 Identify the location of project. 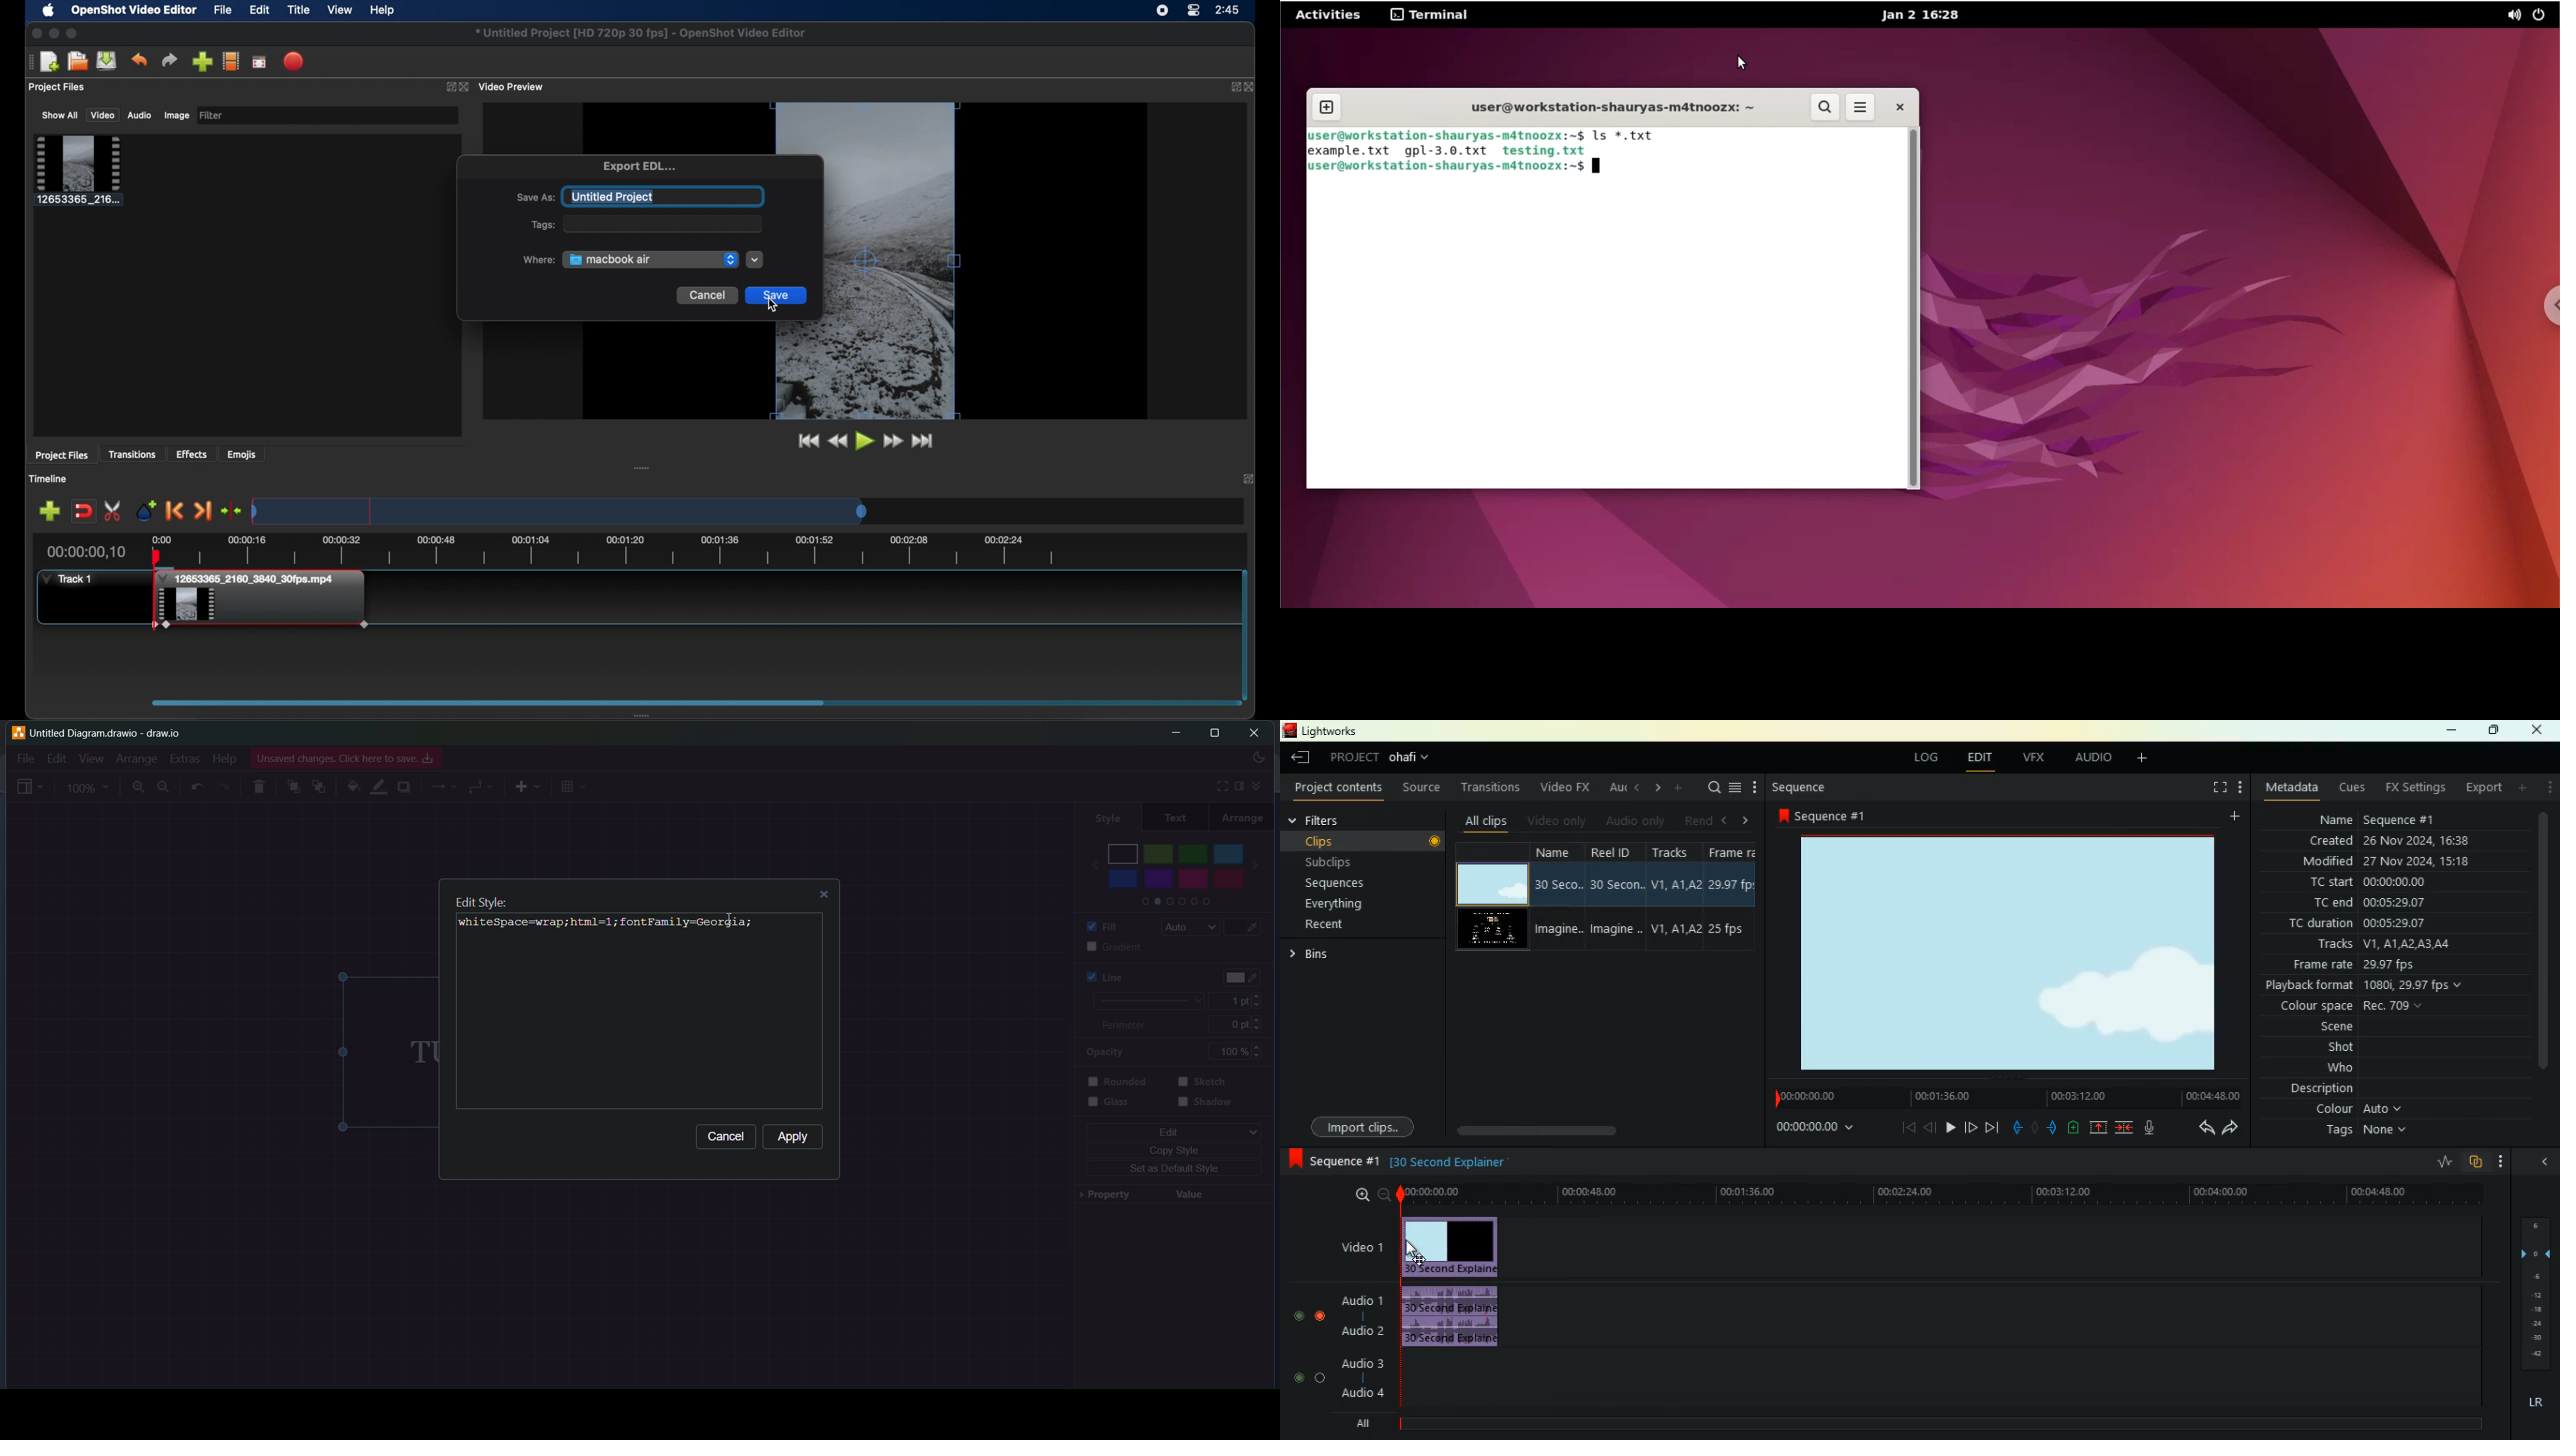
(1386, 758).